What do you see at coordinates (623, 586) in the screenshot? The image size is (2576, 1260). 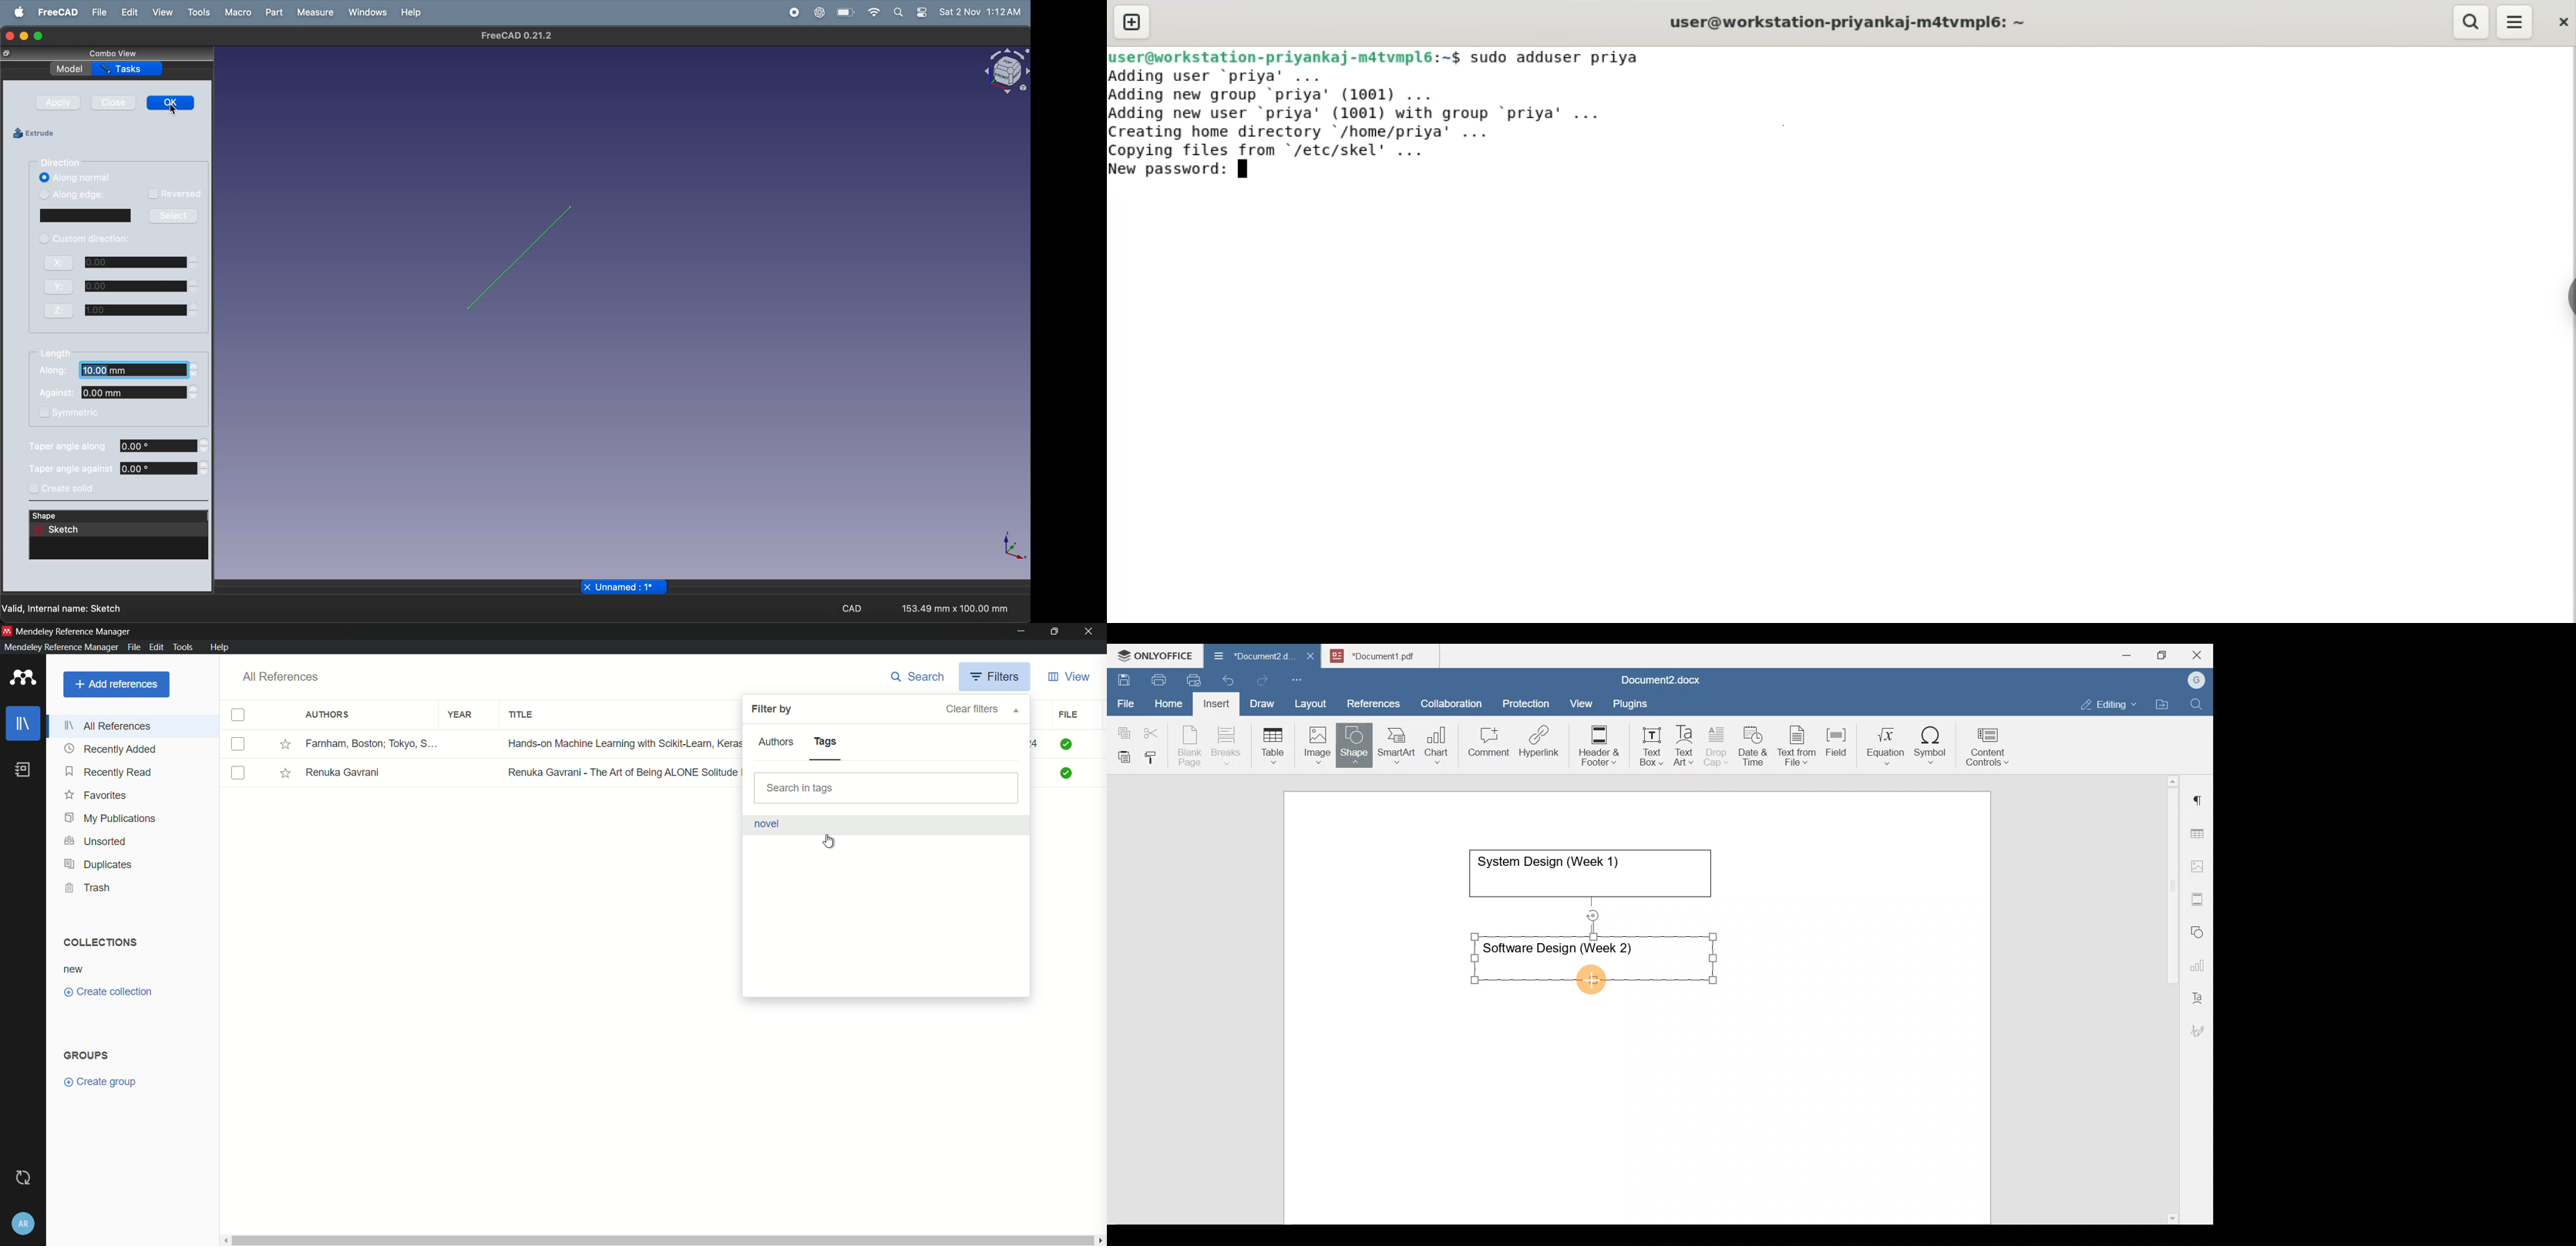 I see `unnamed` at bounding box center [623, 586].